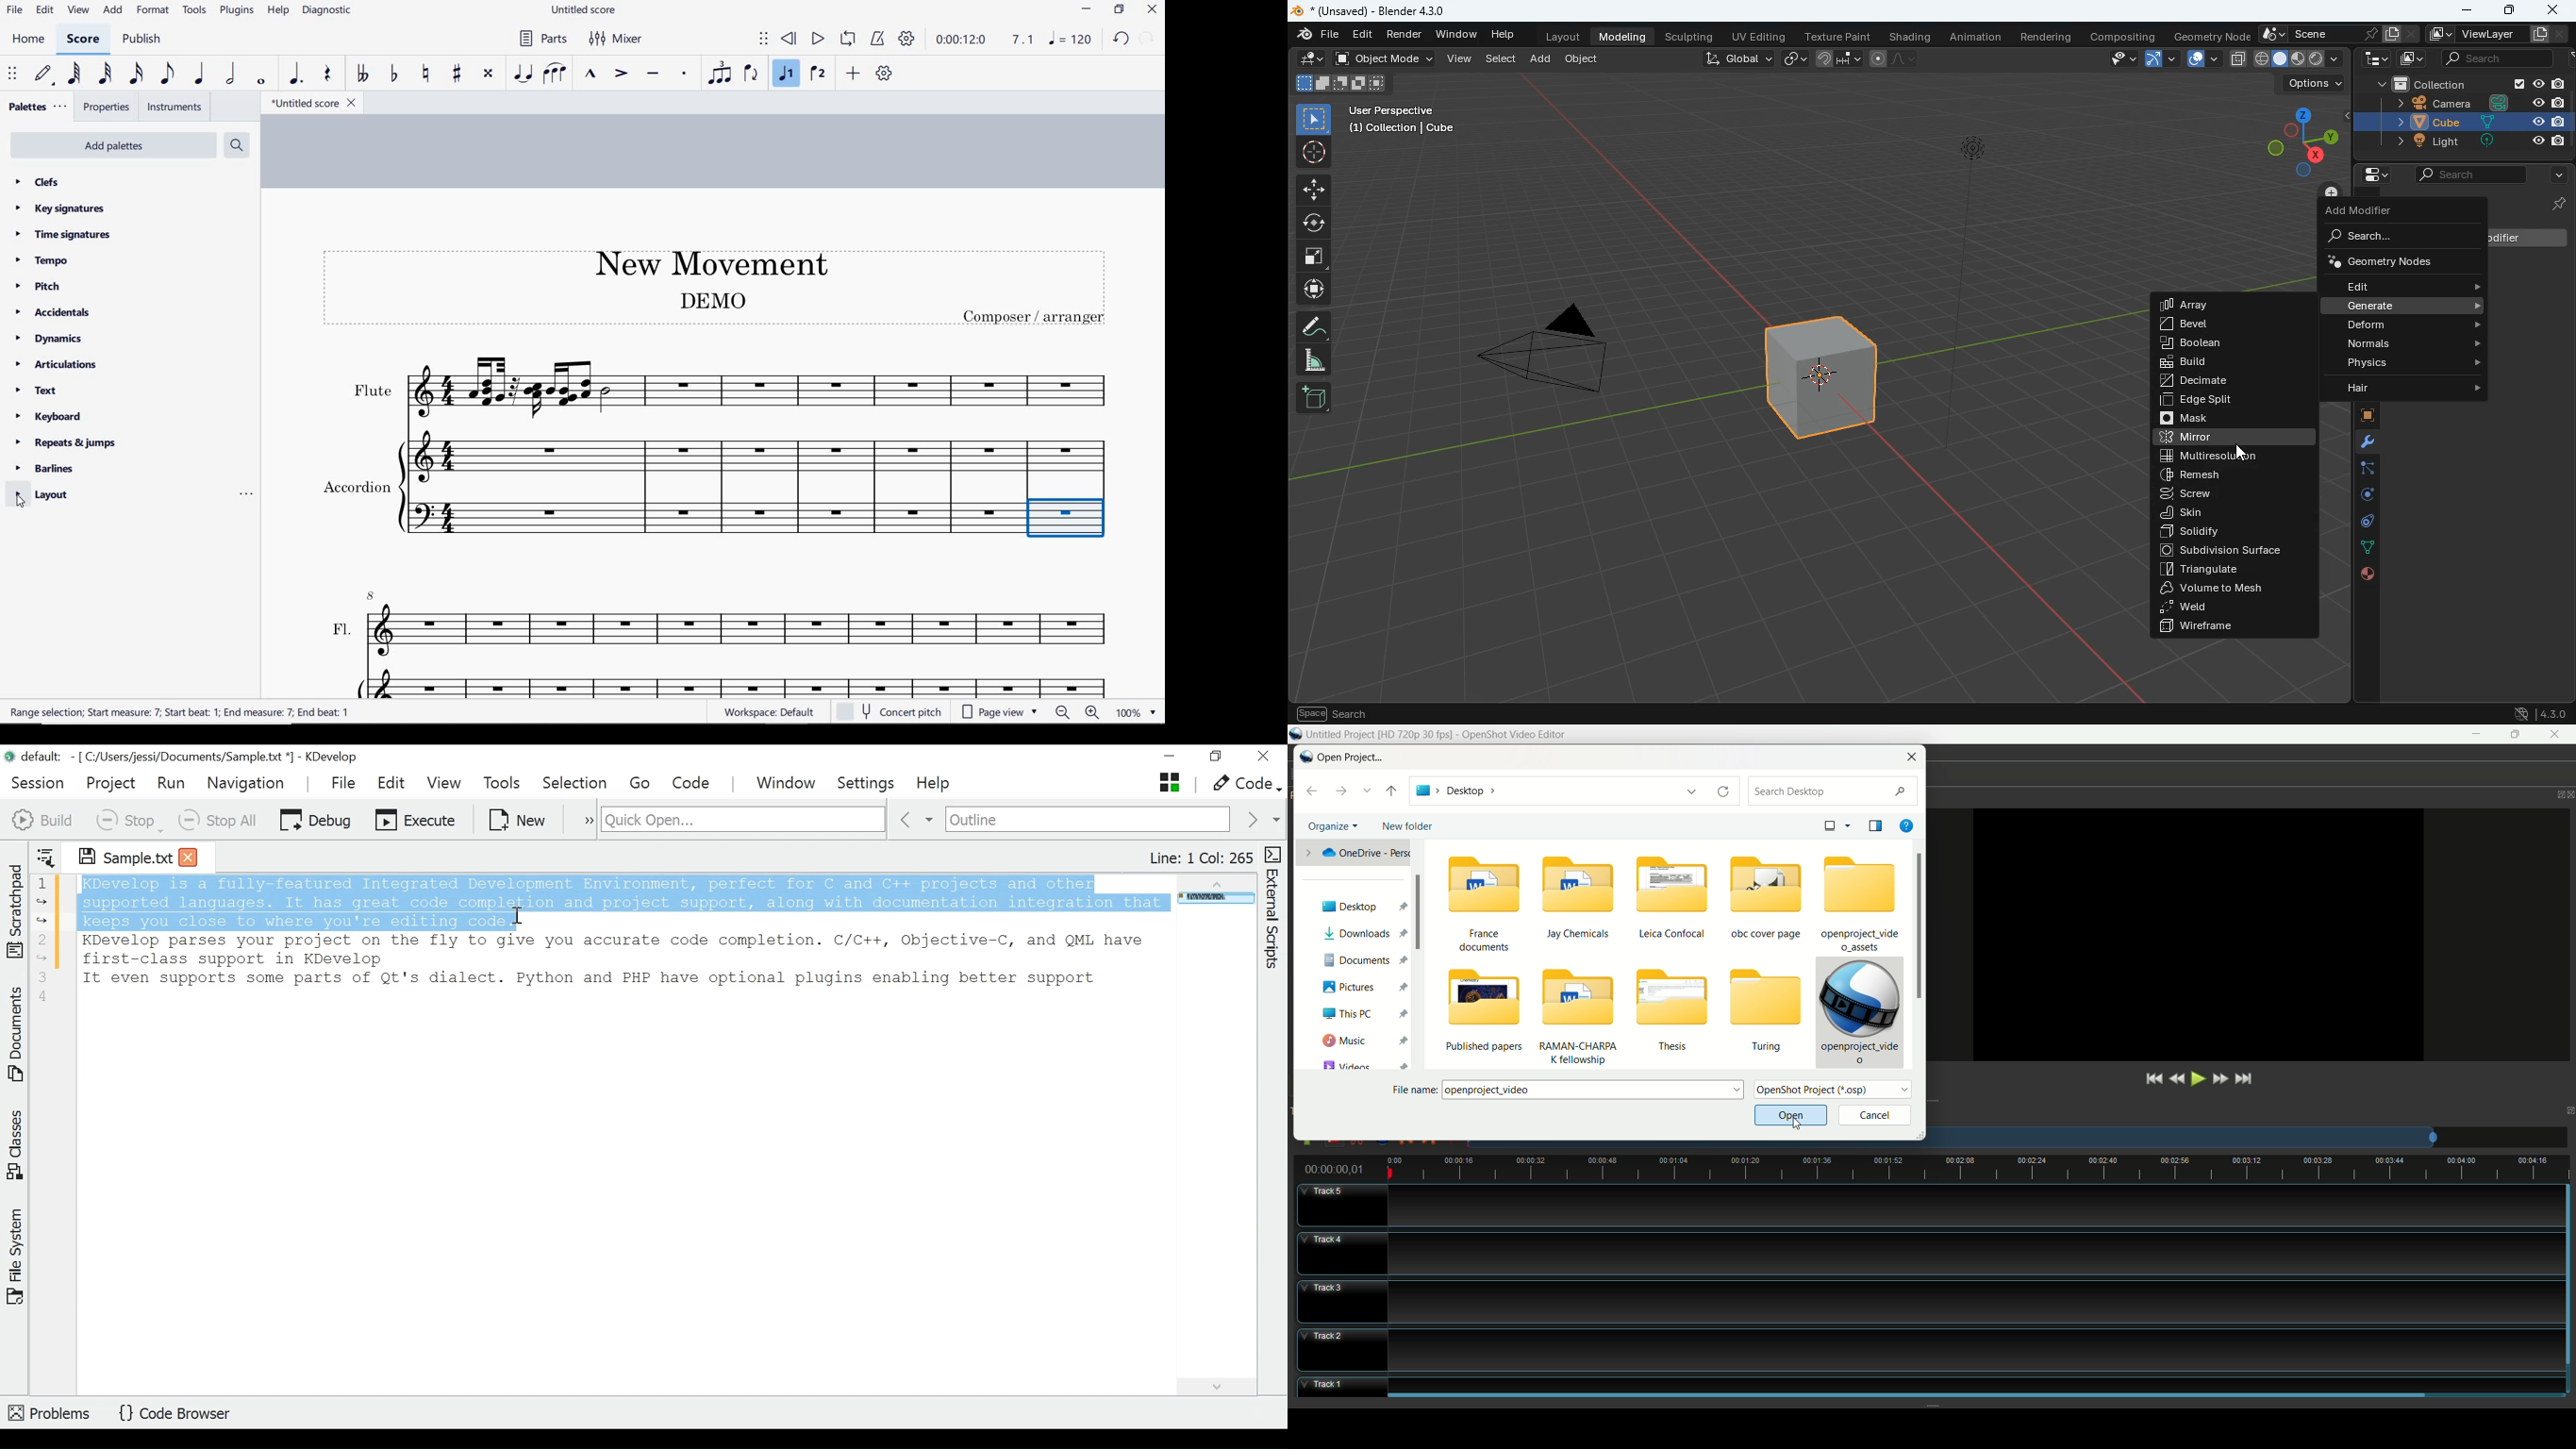  Describe the element at coordinates (2413, 342) in the screenshot. I see `normals` at that location.